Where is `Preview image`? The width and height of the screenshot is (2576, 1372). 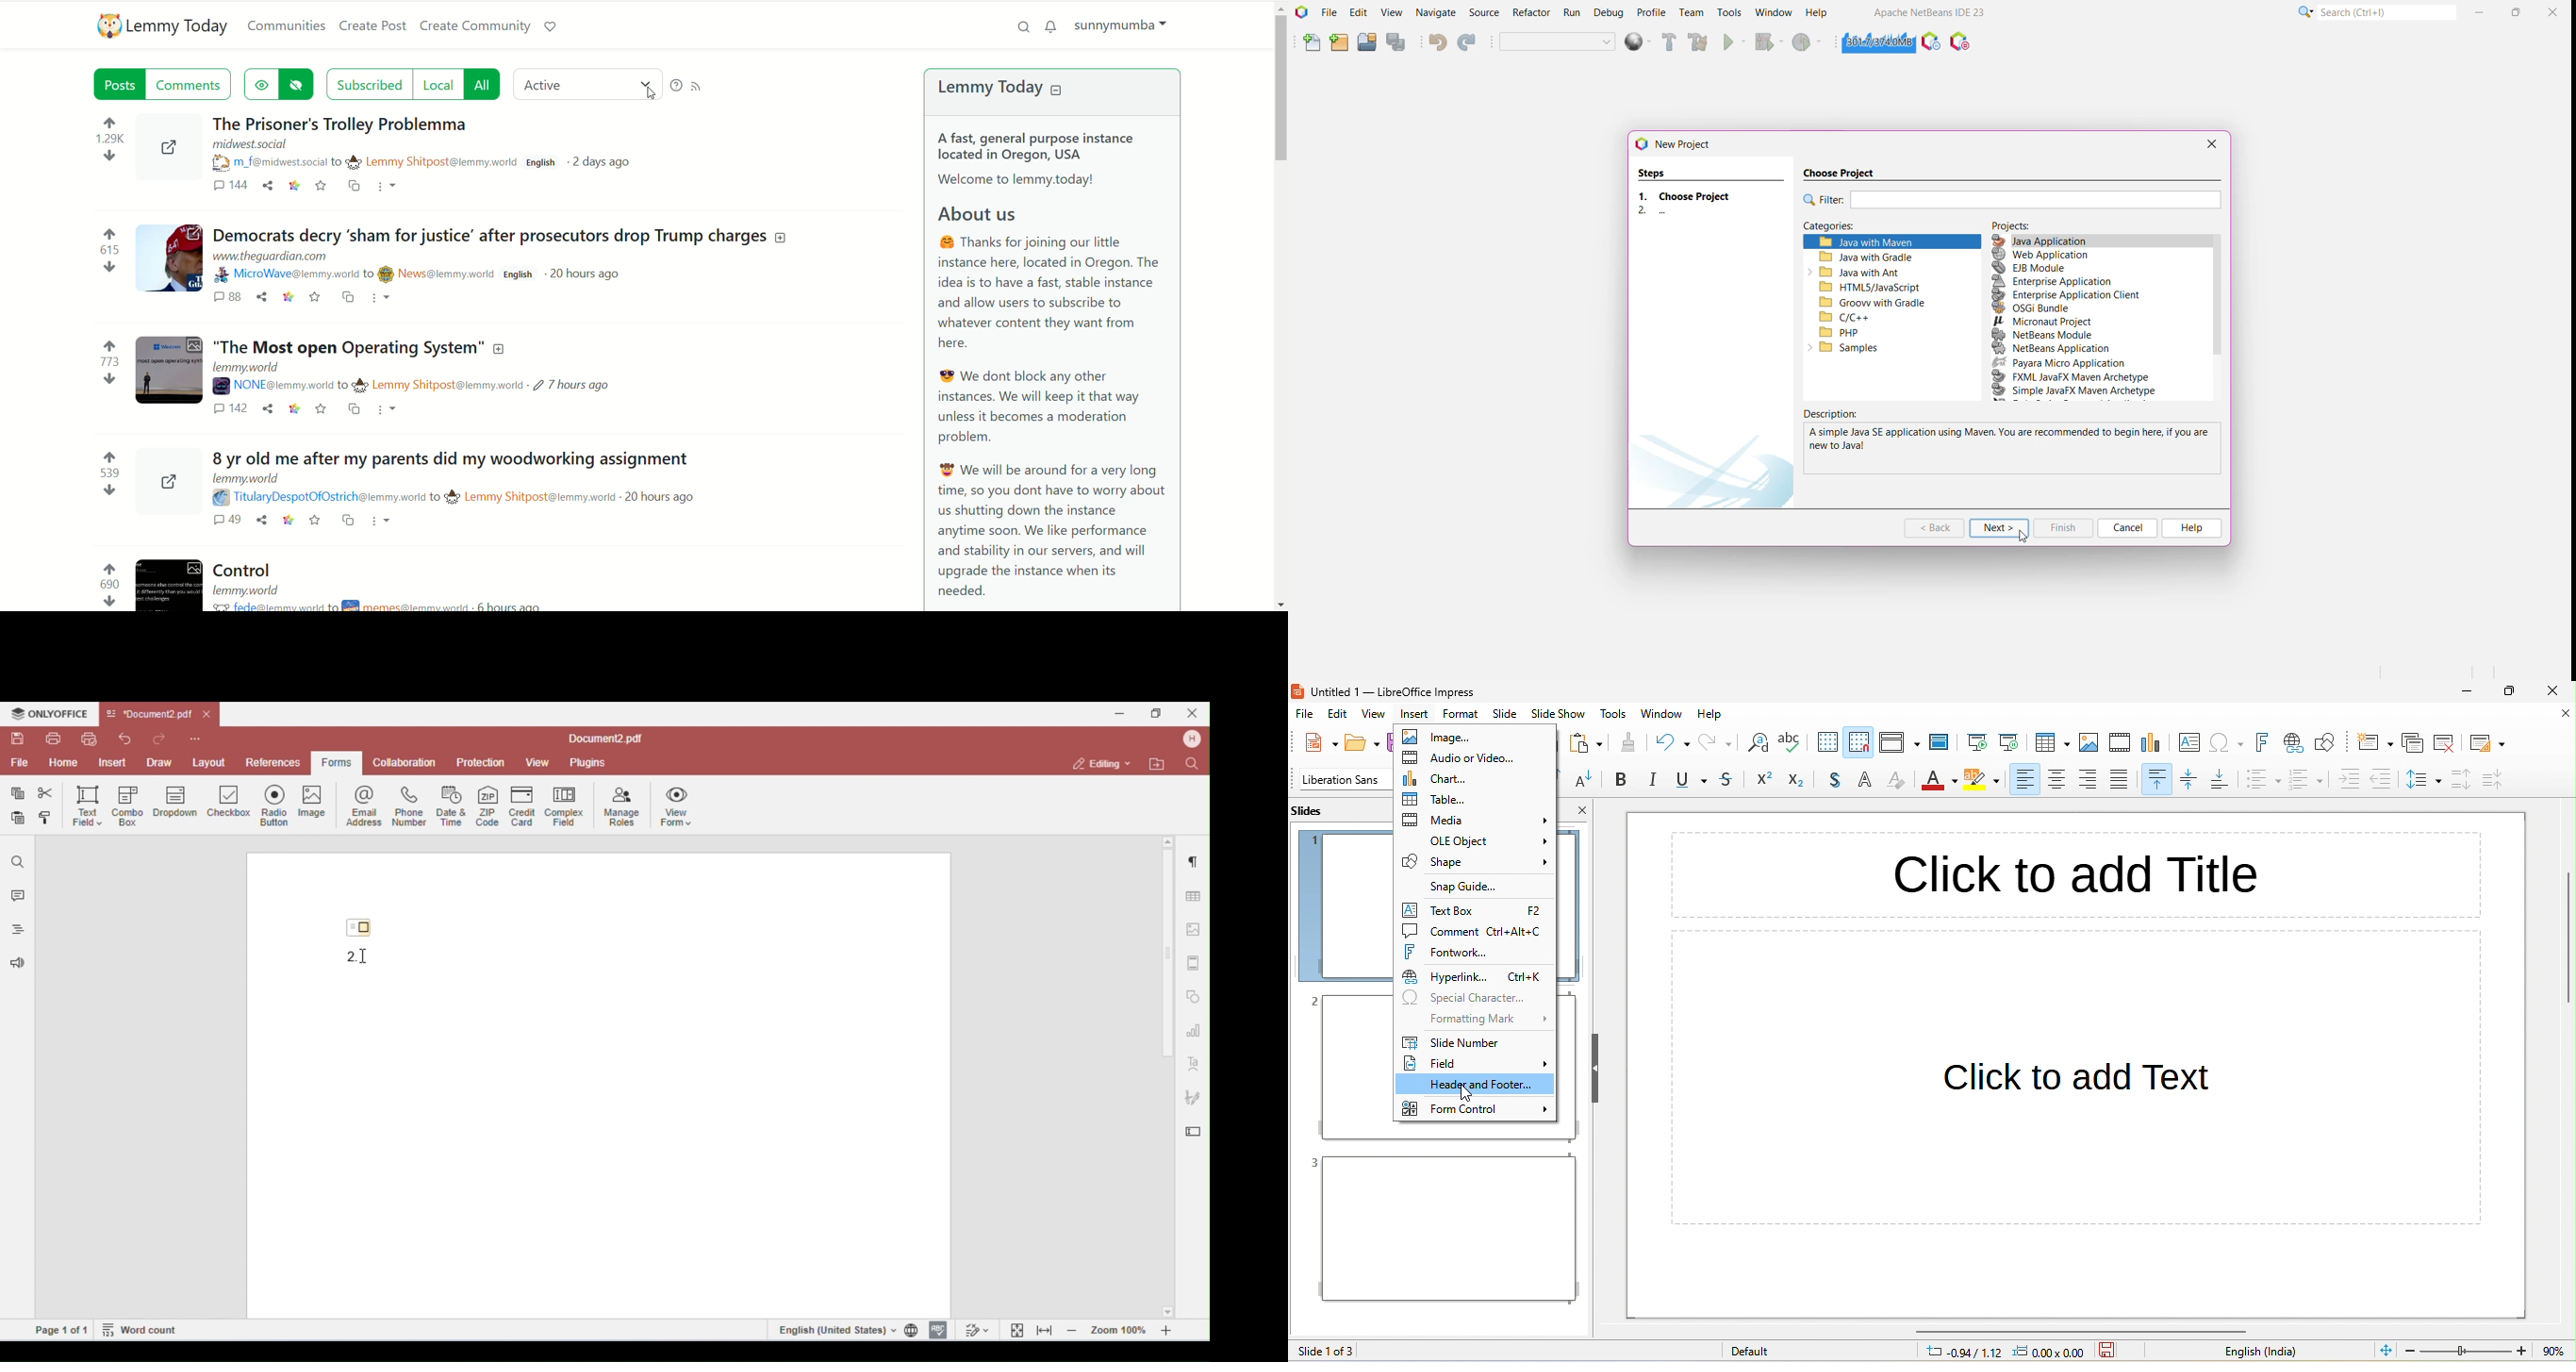 Preview image is located at coordinates (167, 374).